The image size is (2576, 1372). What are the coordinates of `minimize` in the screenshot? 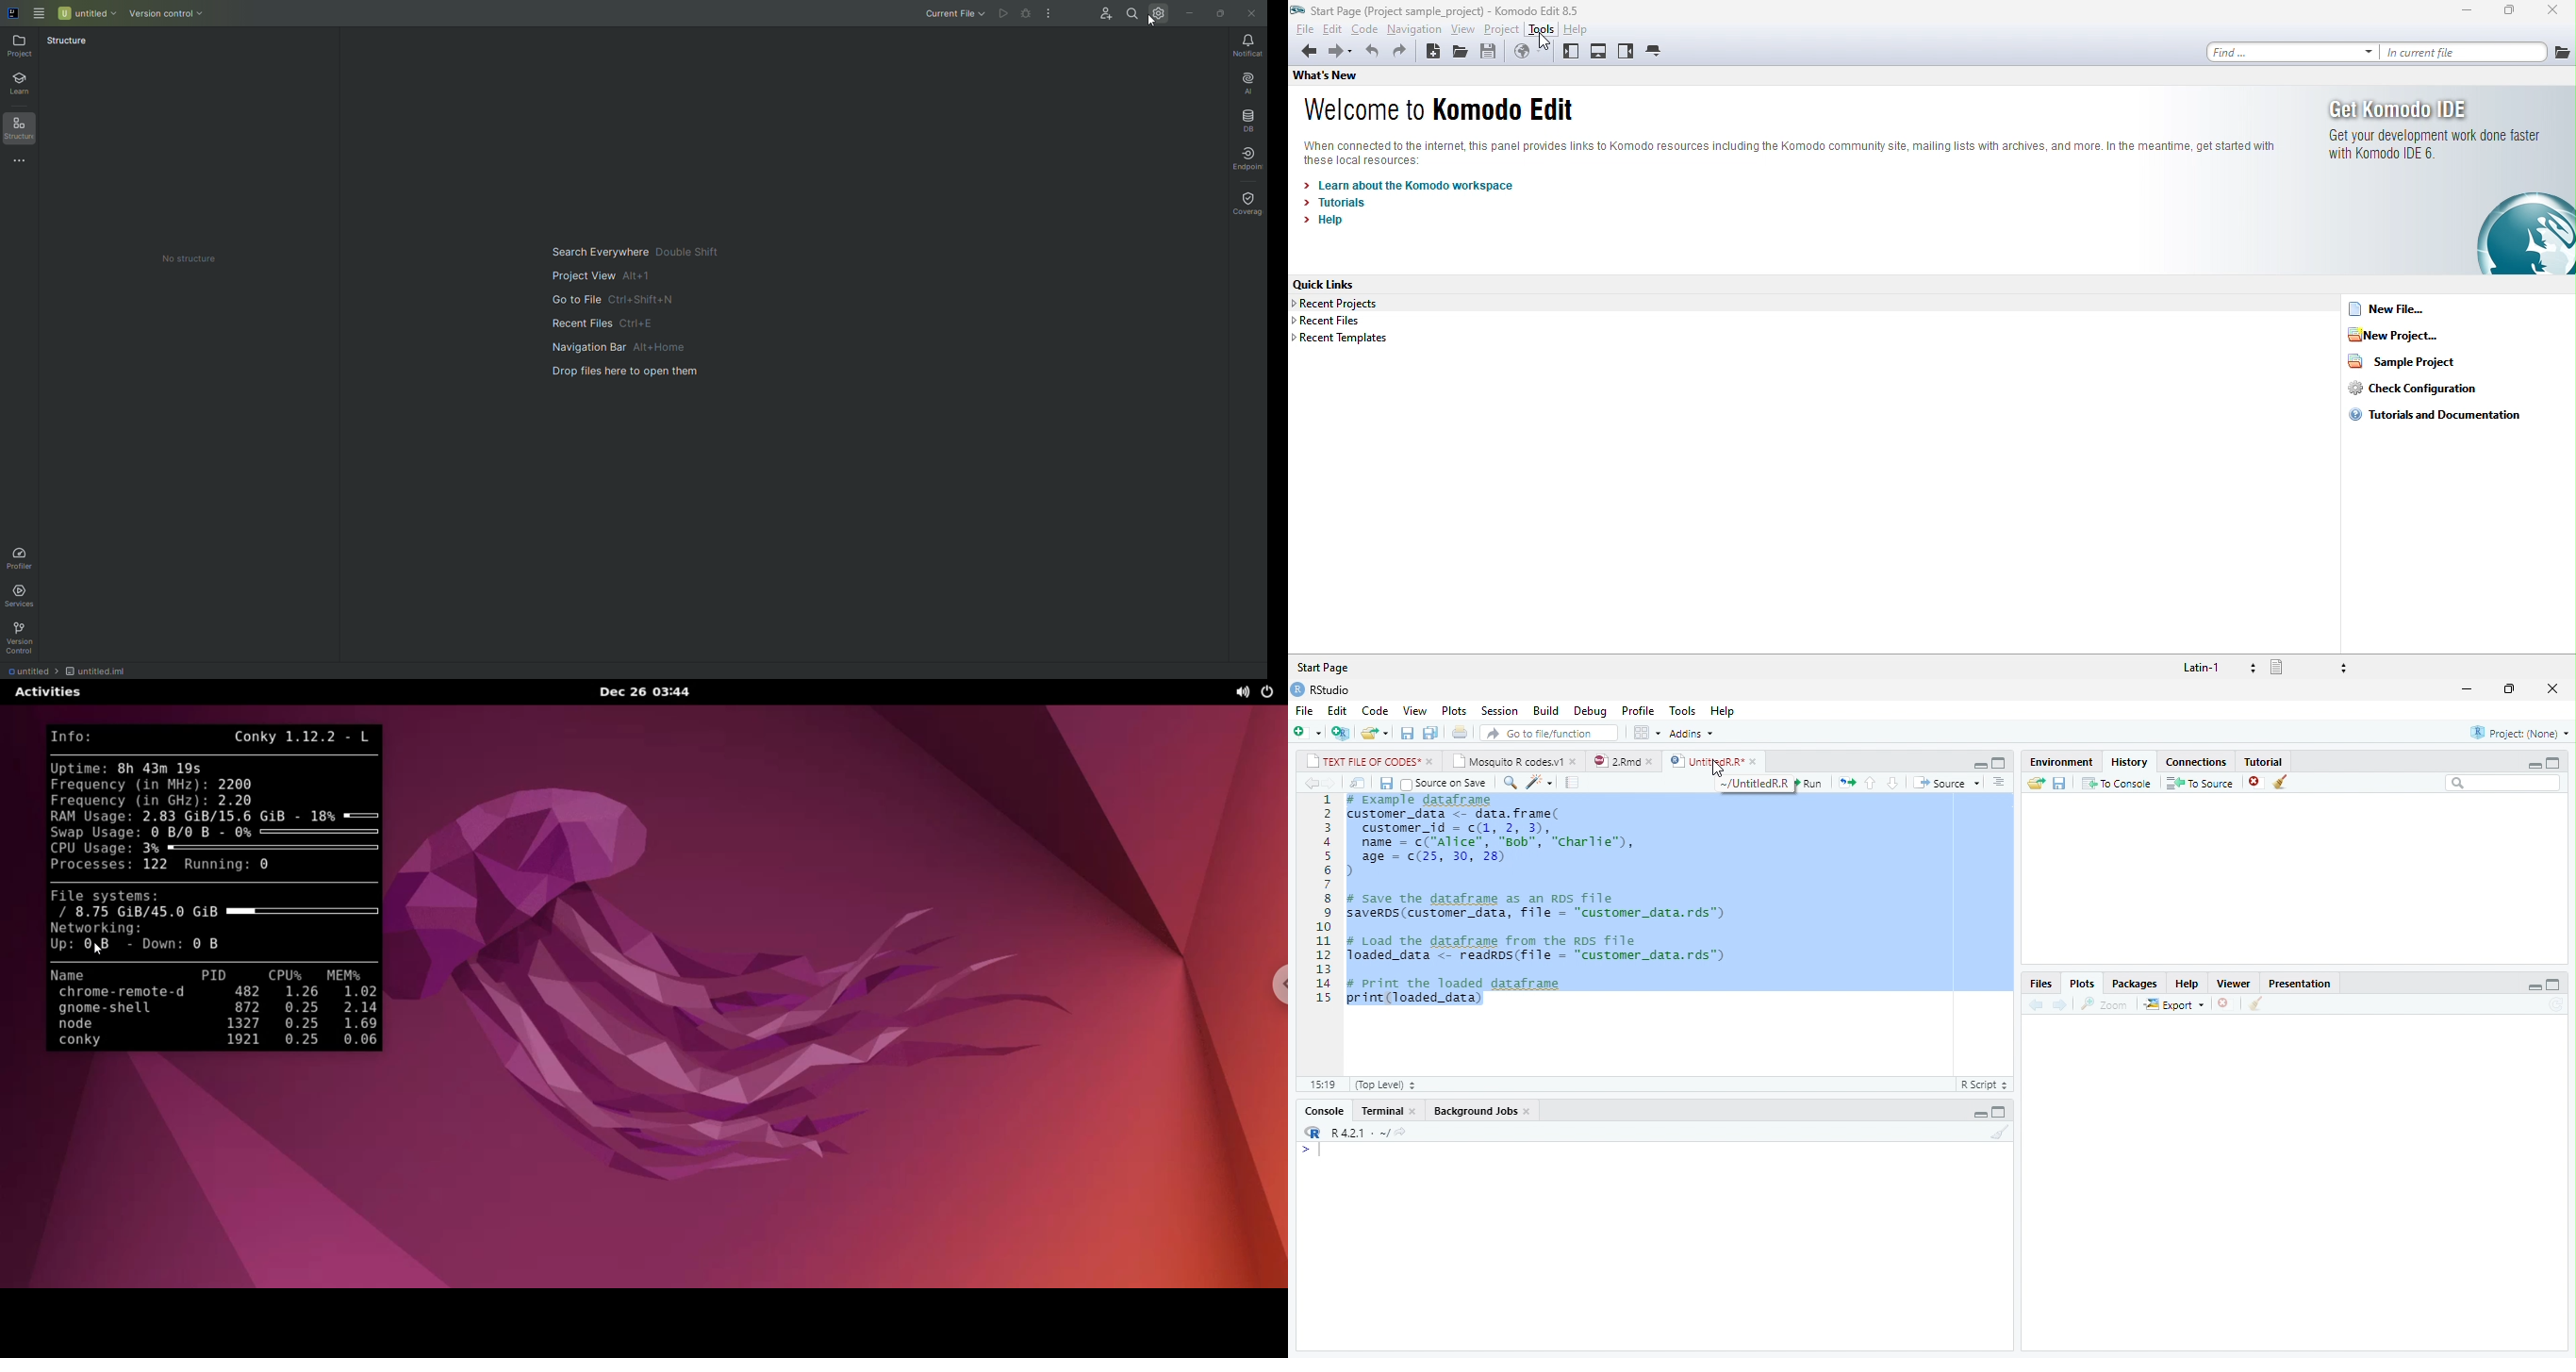 It's located at (1980, 1115).